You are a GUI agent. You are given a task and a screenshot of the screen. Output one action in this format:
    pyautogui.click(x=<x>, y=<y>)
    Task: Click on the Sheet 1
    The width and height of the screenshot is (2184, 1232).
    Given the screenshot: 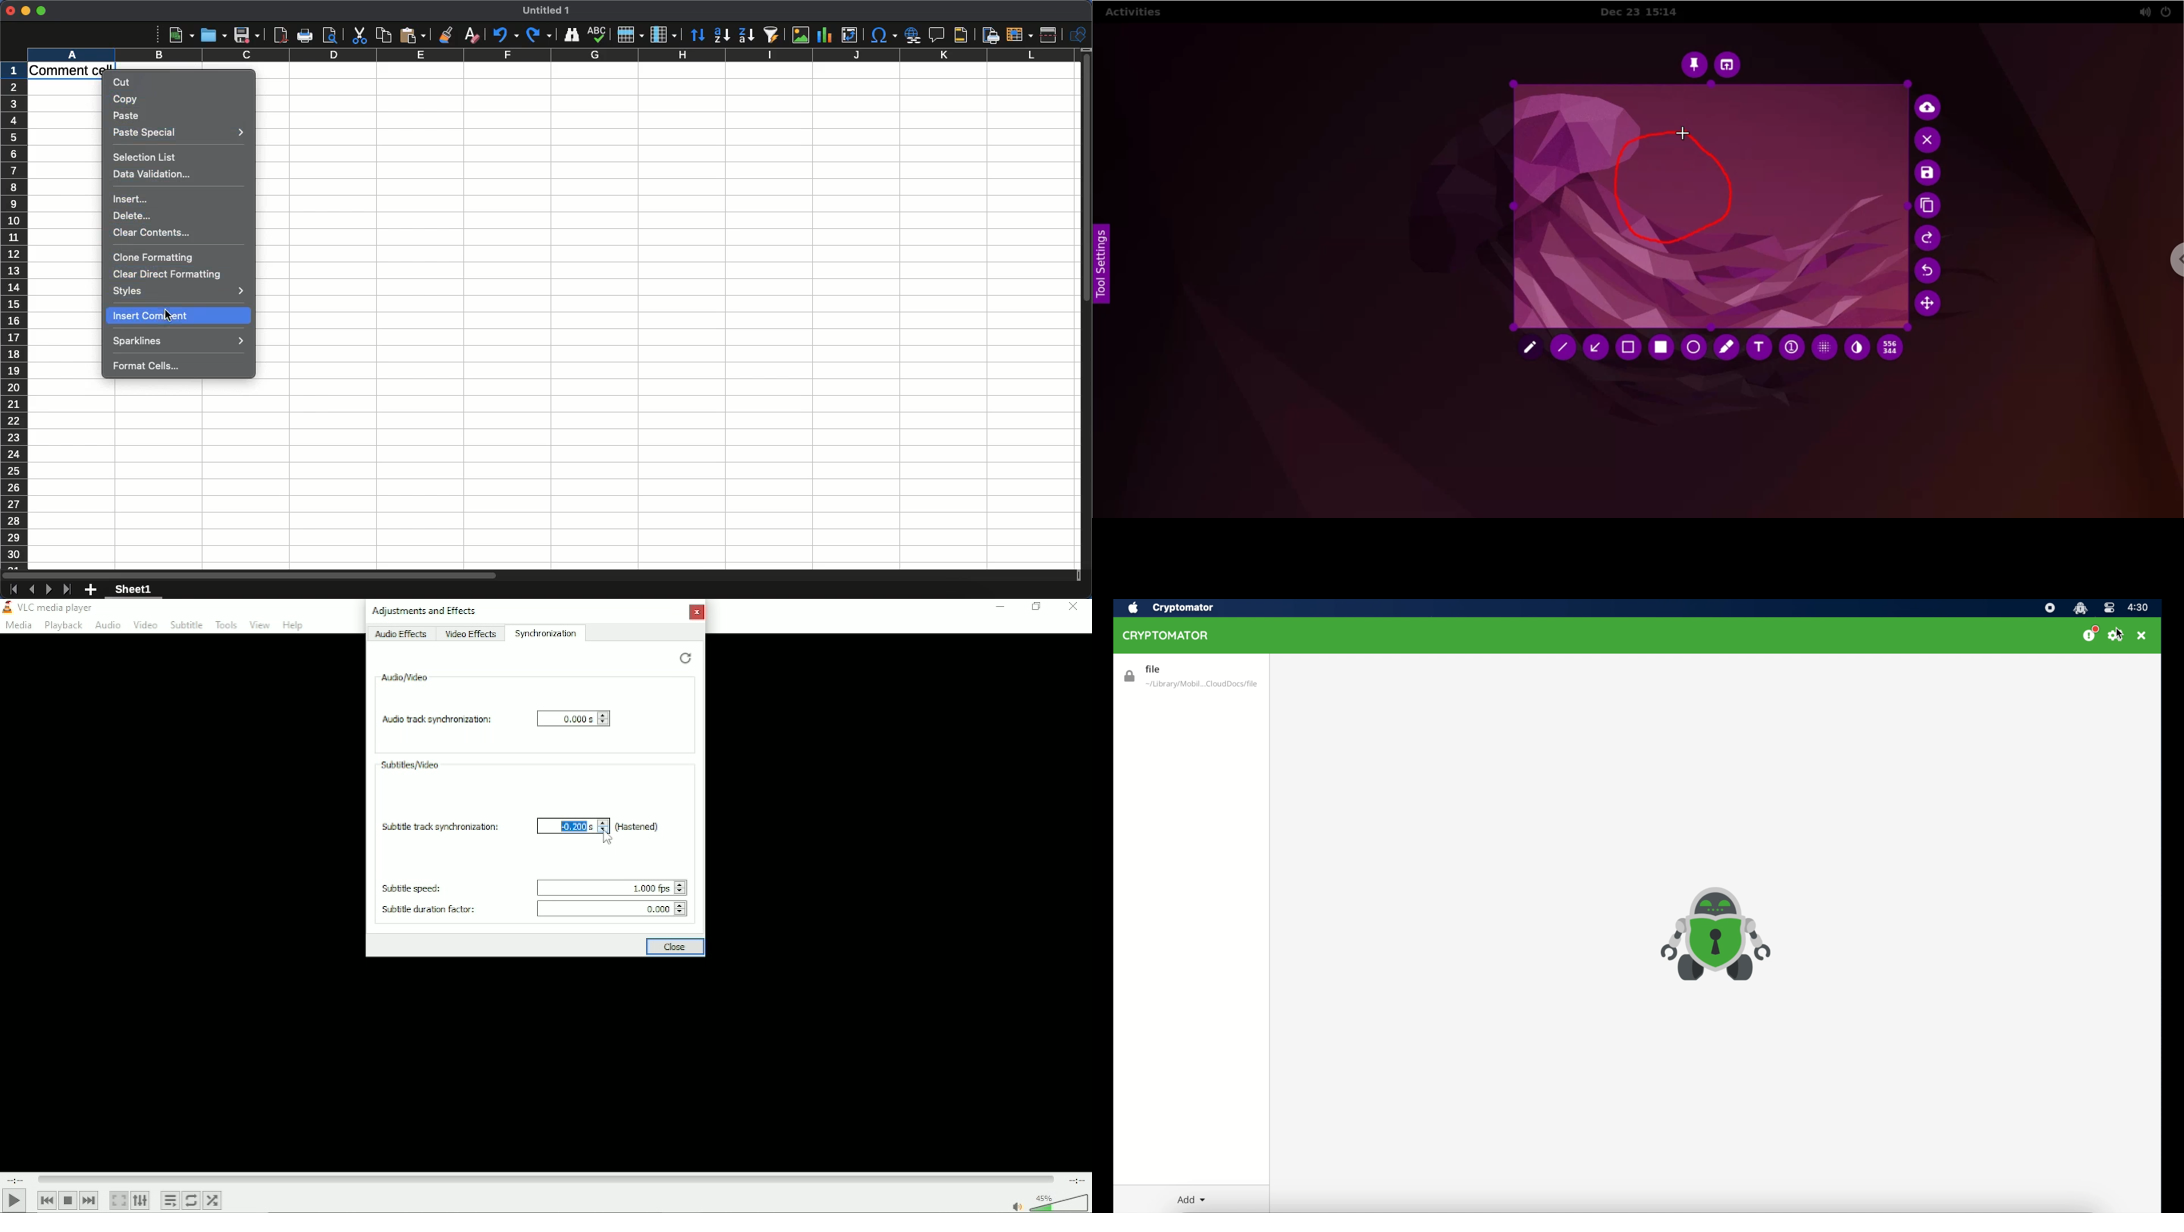 What is the action you would take?
    pyautogui.click(x=136, y=590)
    